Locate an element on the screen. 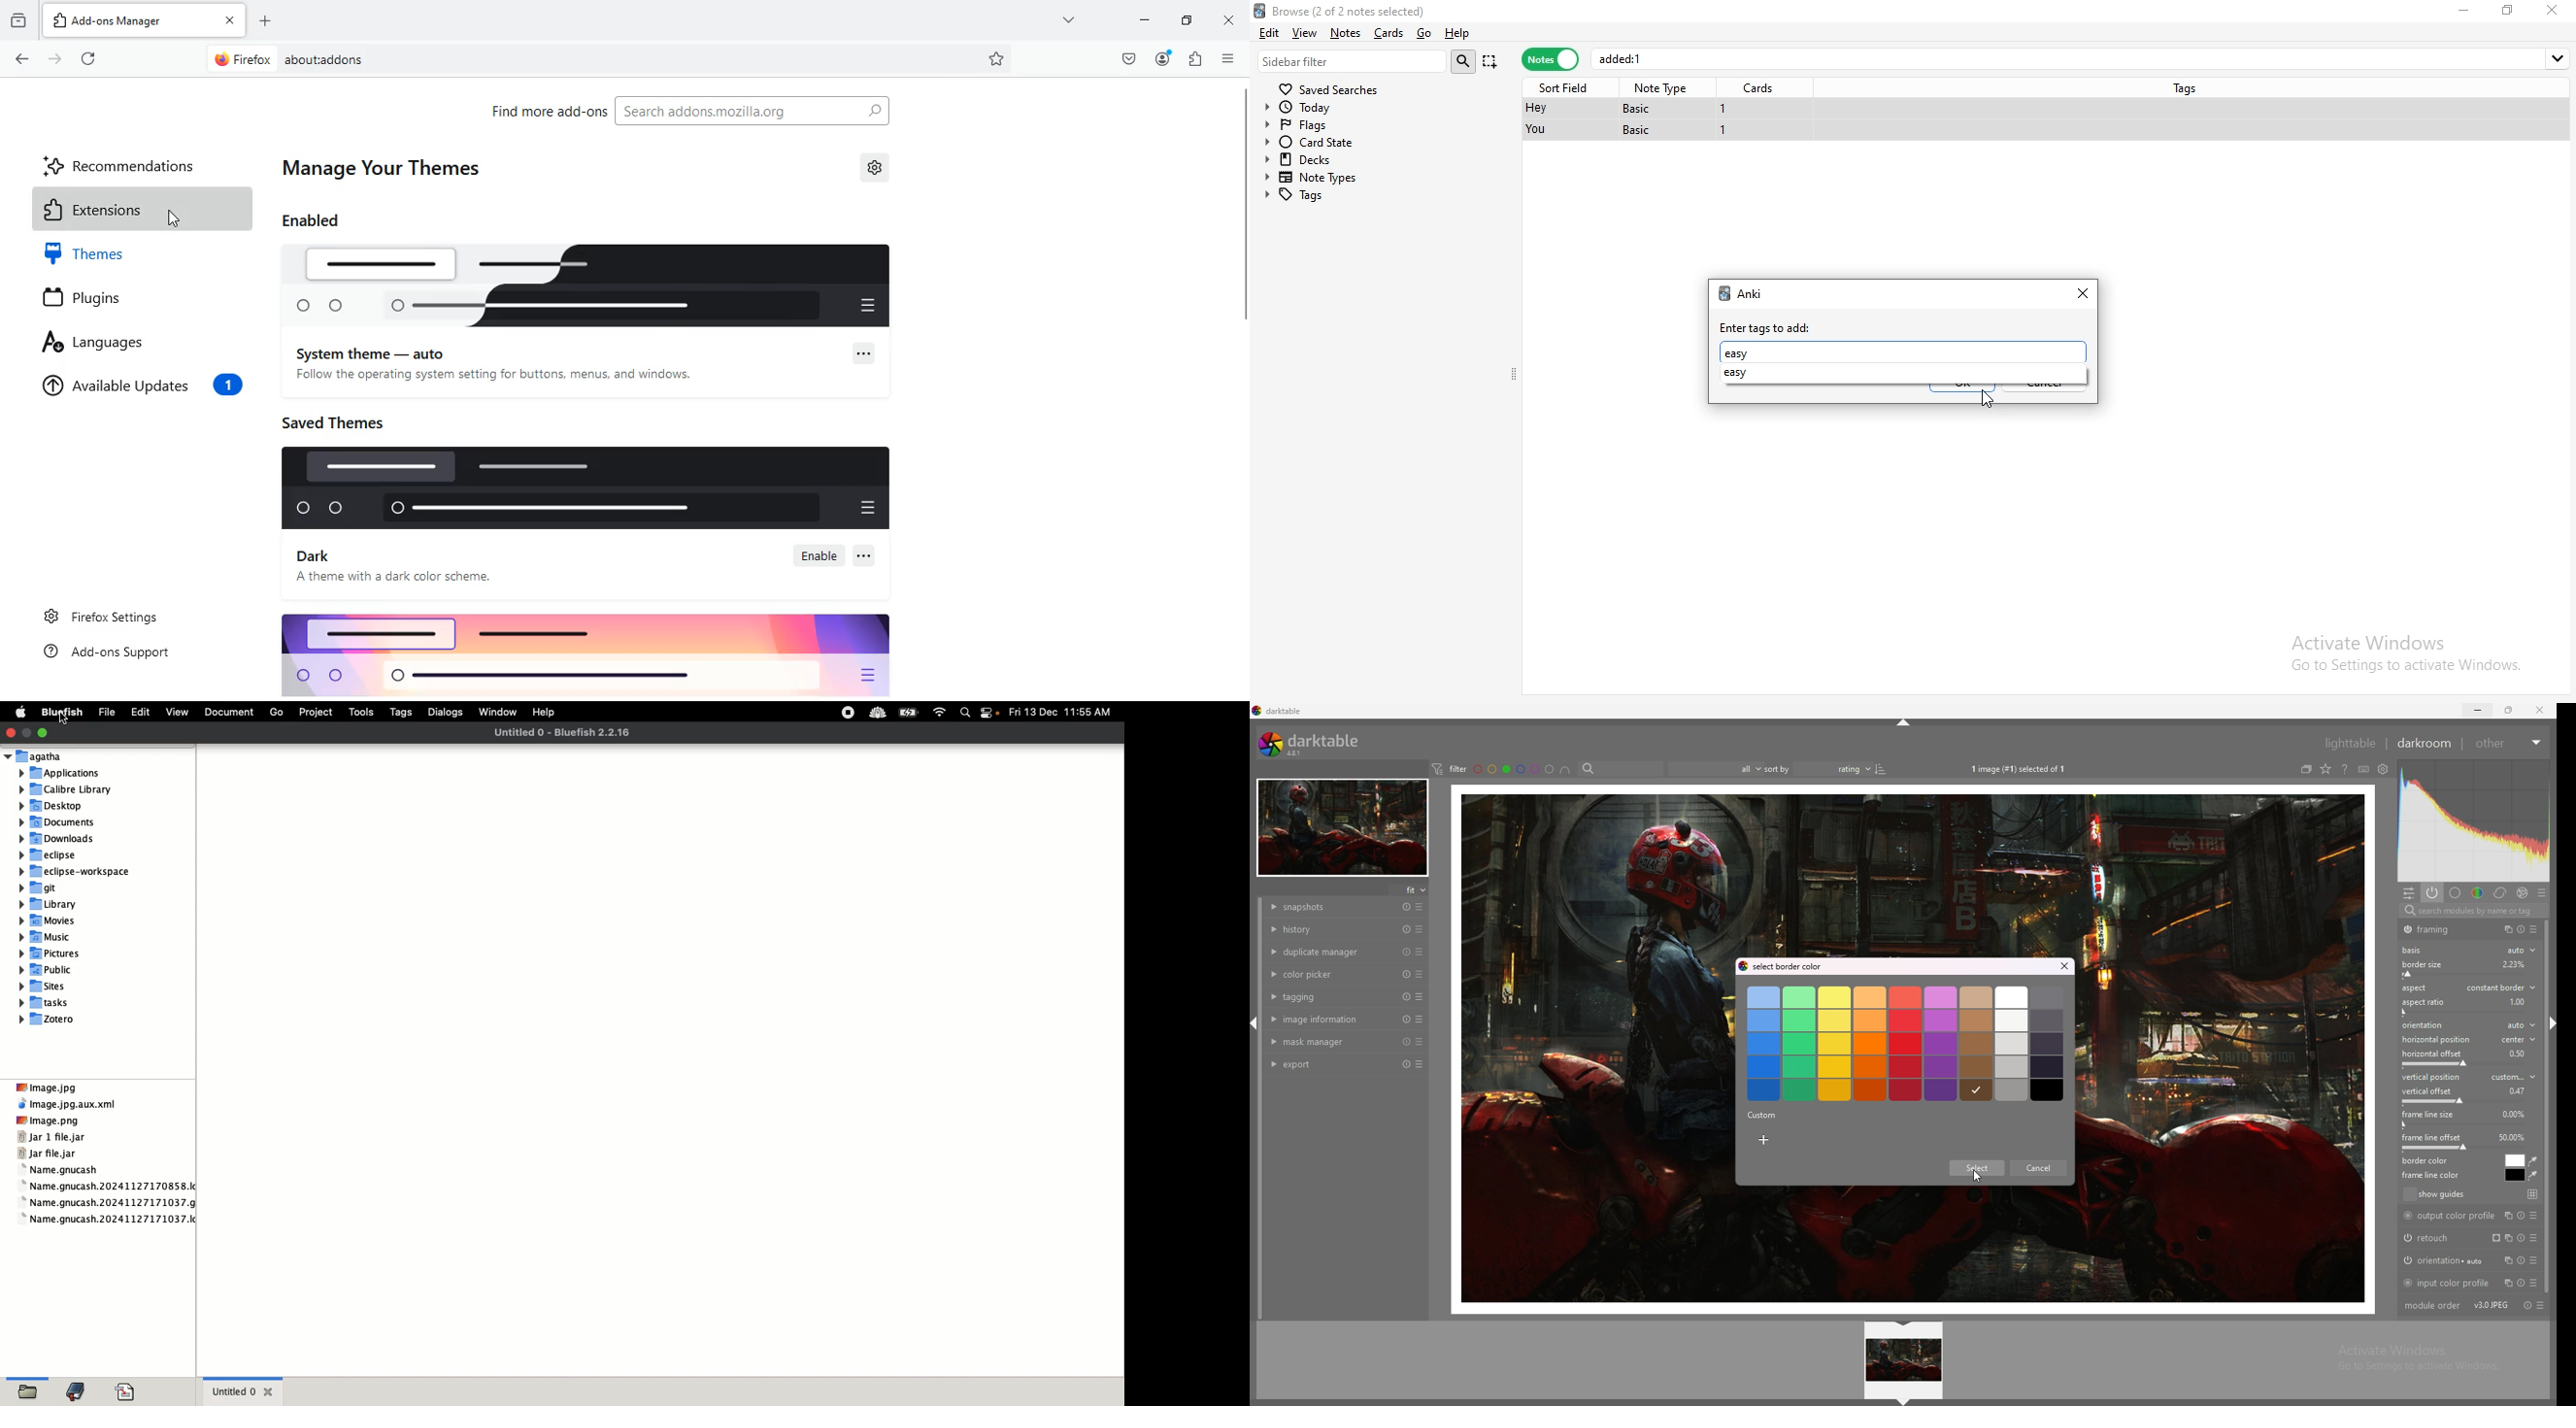  base is located at coordinates (2455, 892).